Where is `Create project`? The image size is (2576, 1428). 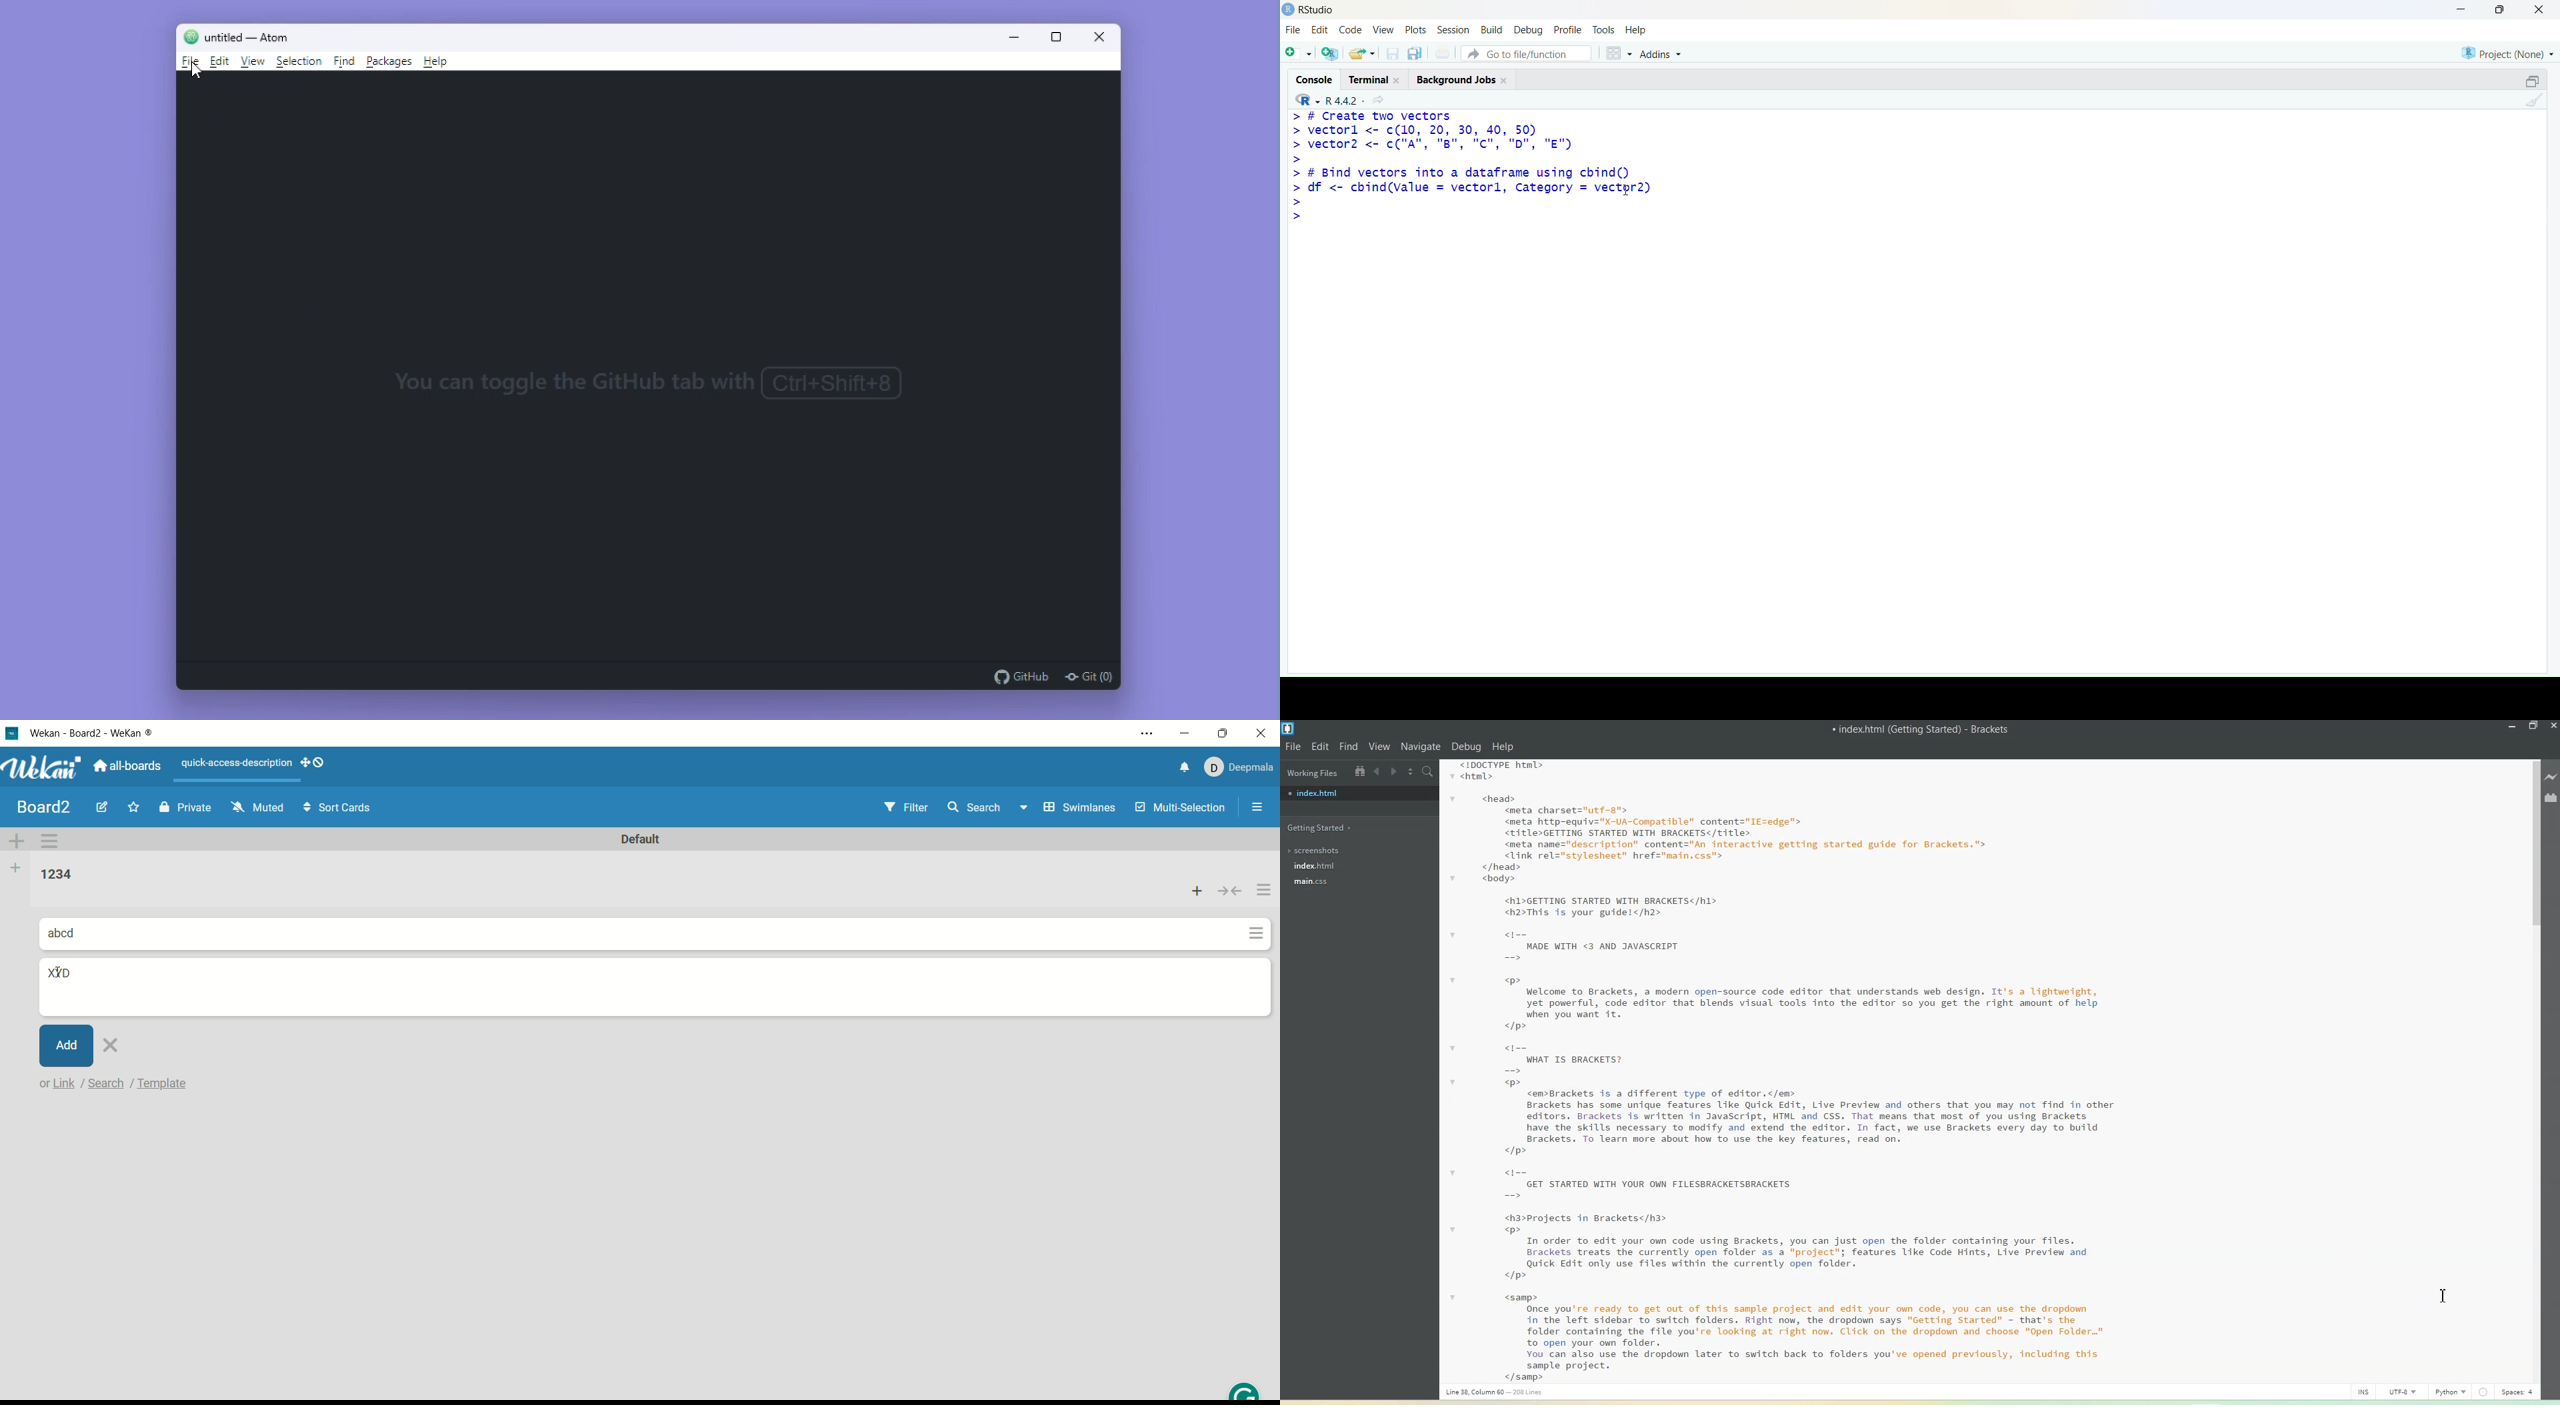
Create project is located at coordinates (1331, 53).